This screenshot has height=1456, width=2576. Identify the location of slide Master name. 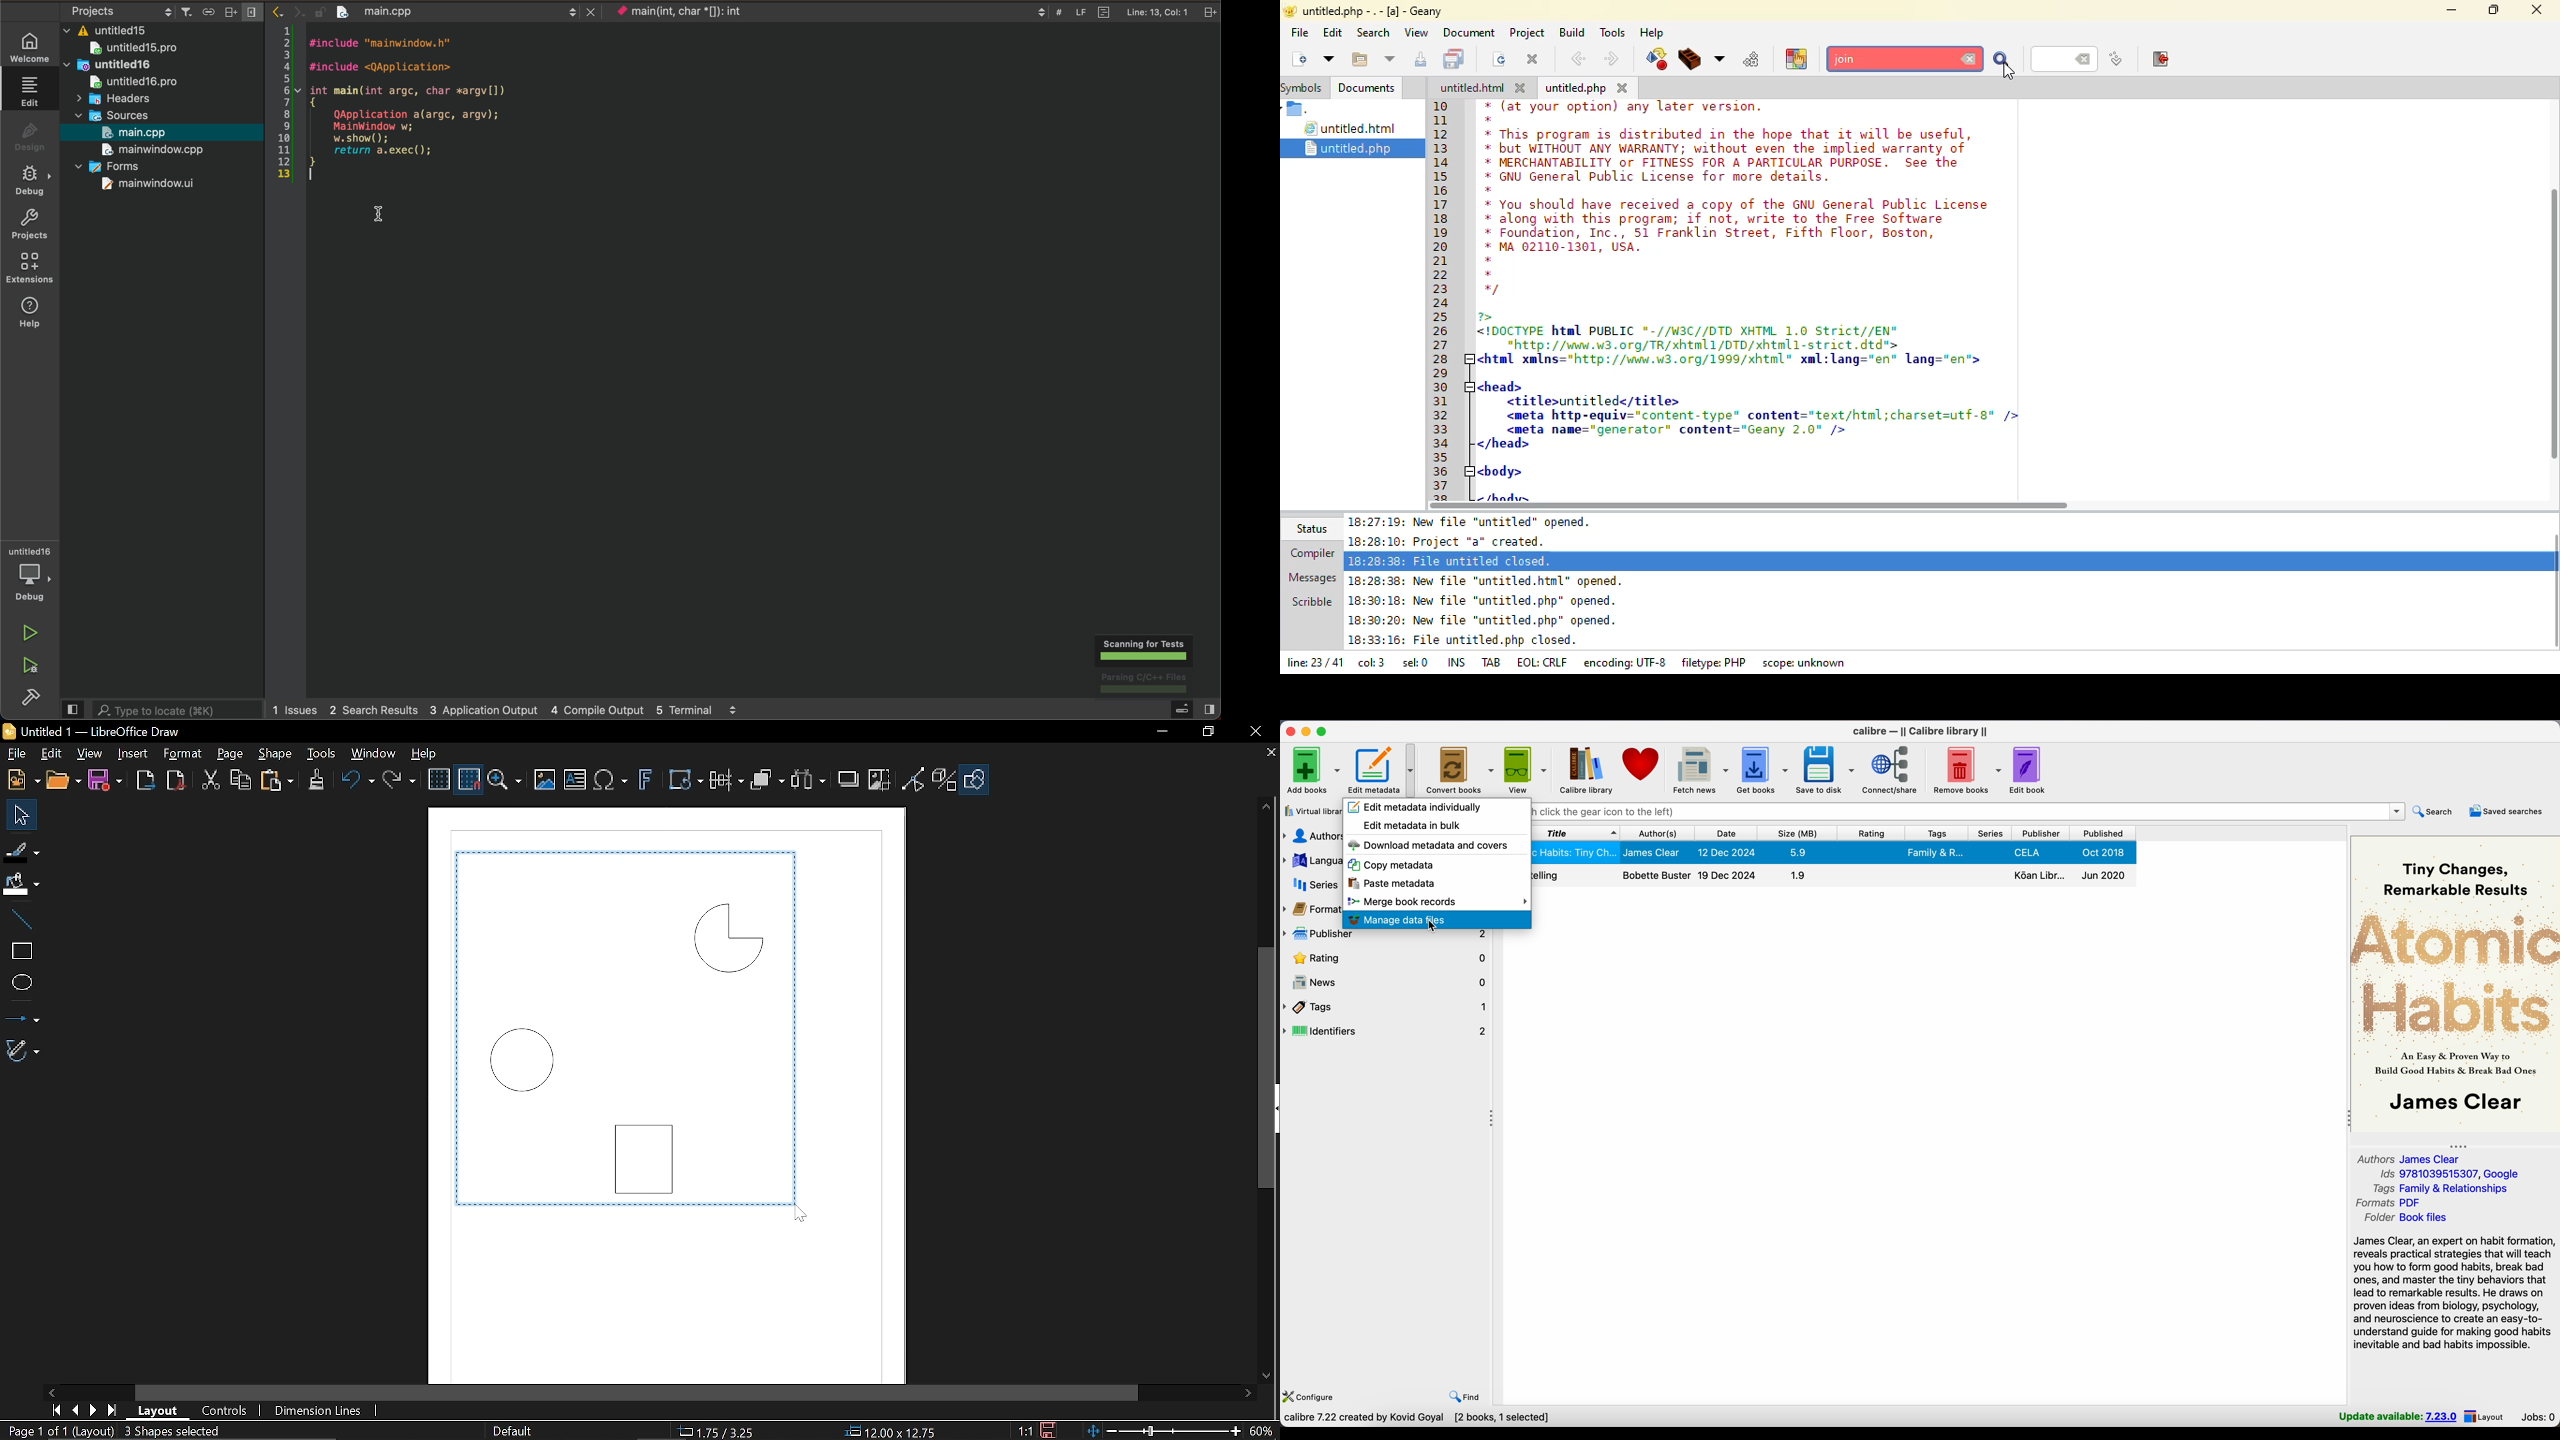
(514, 1430).